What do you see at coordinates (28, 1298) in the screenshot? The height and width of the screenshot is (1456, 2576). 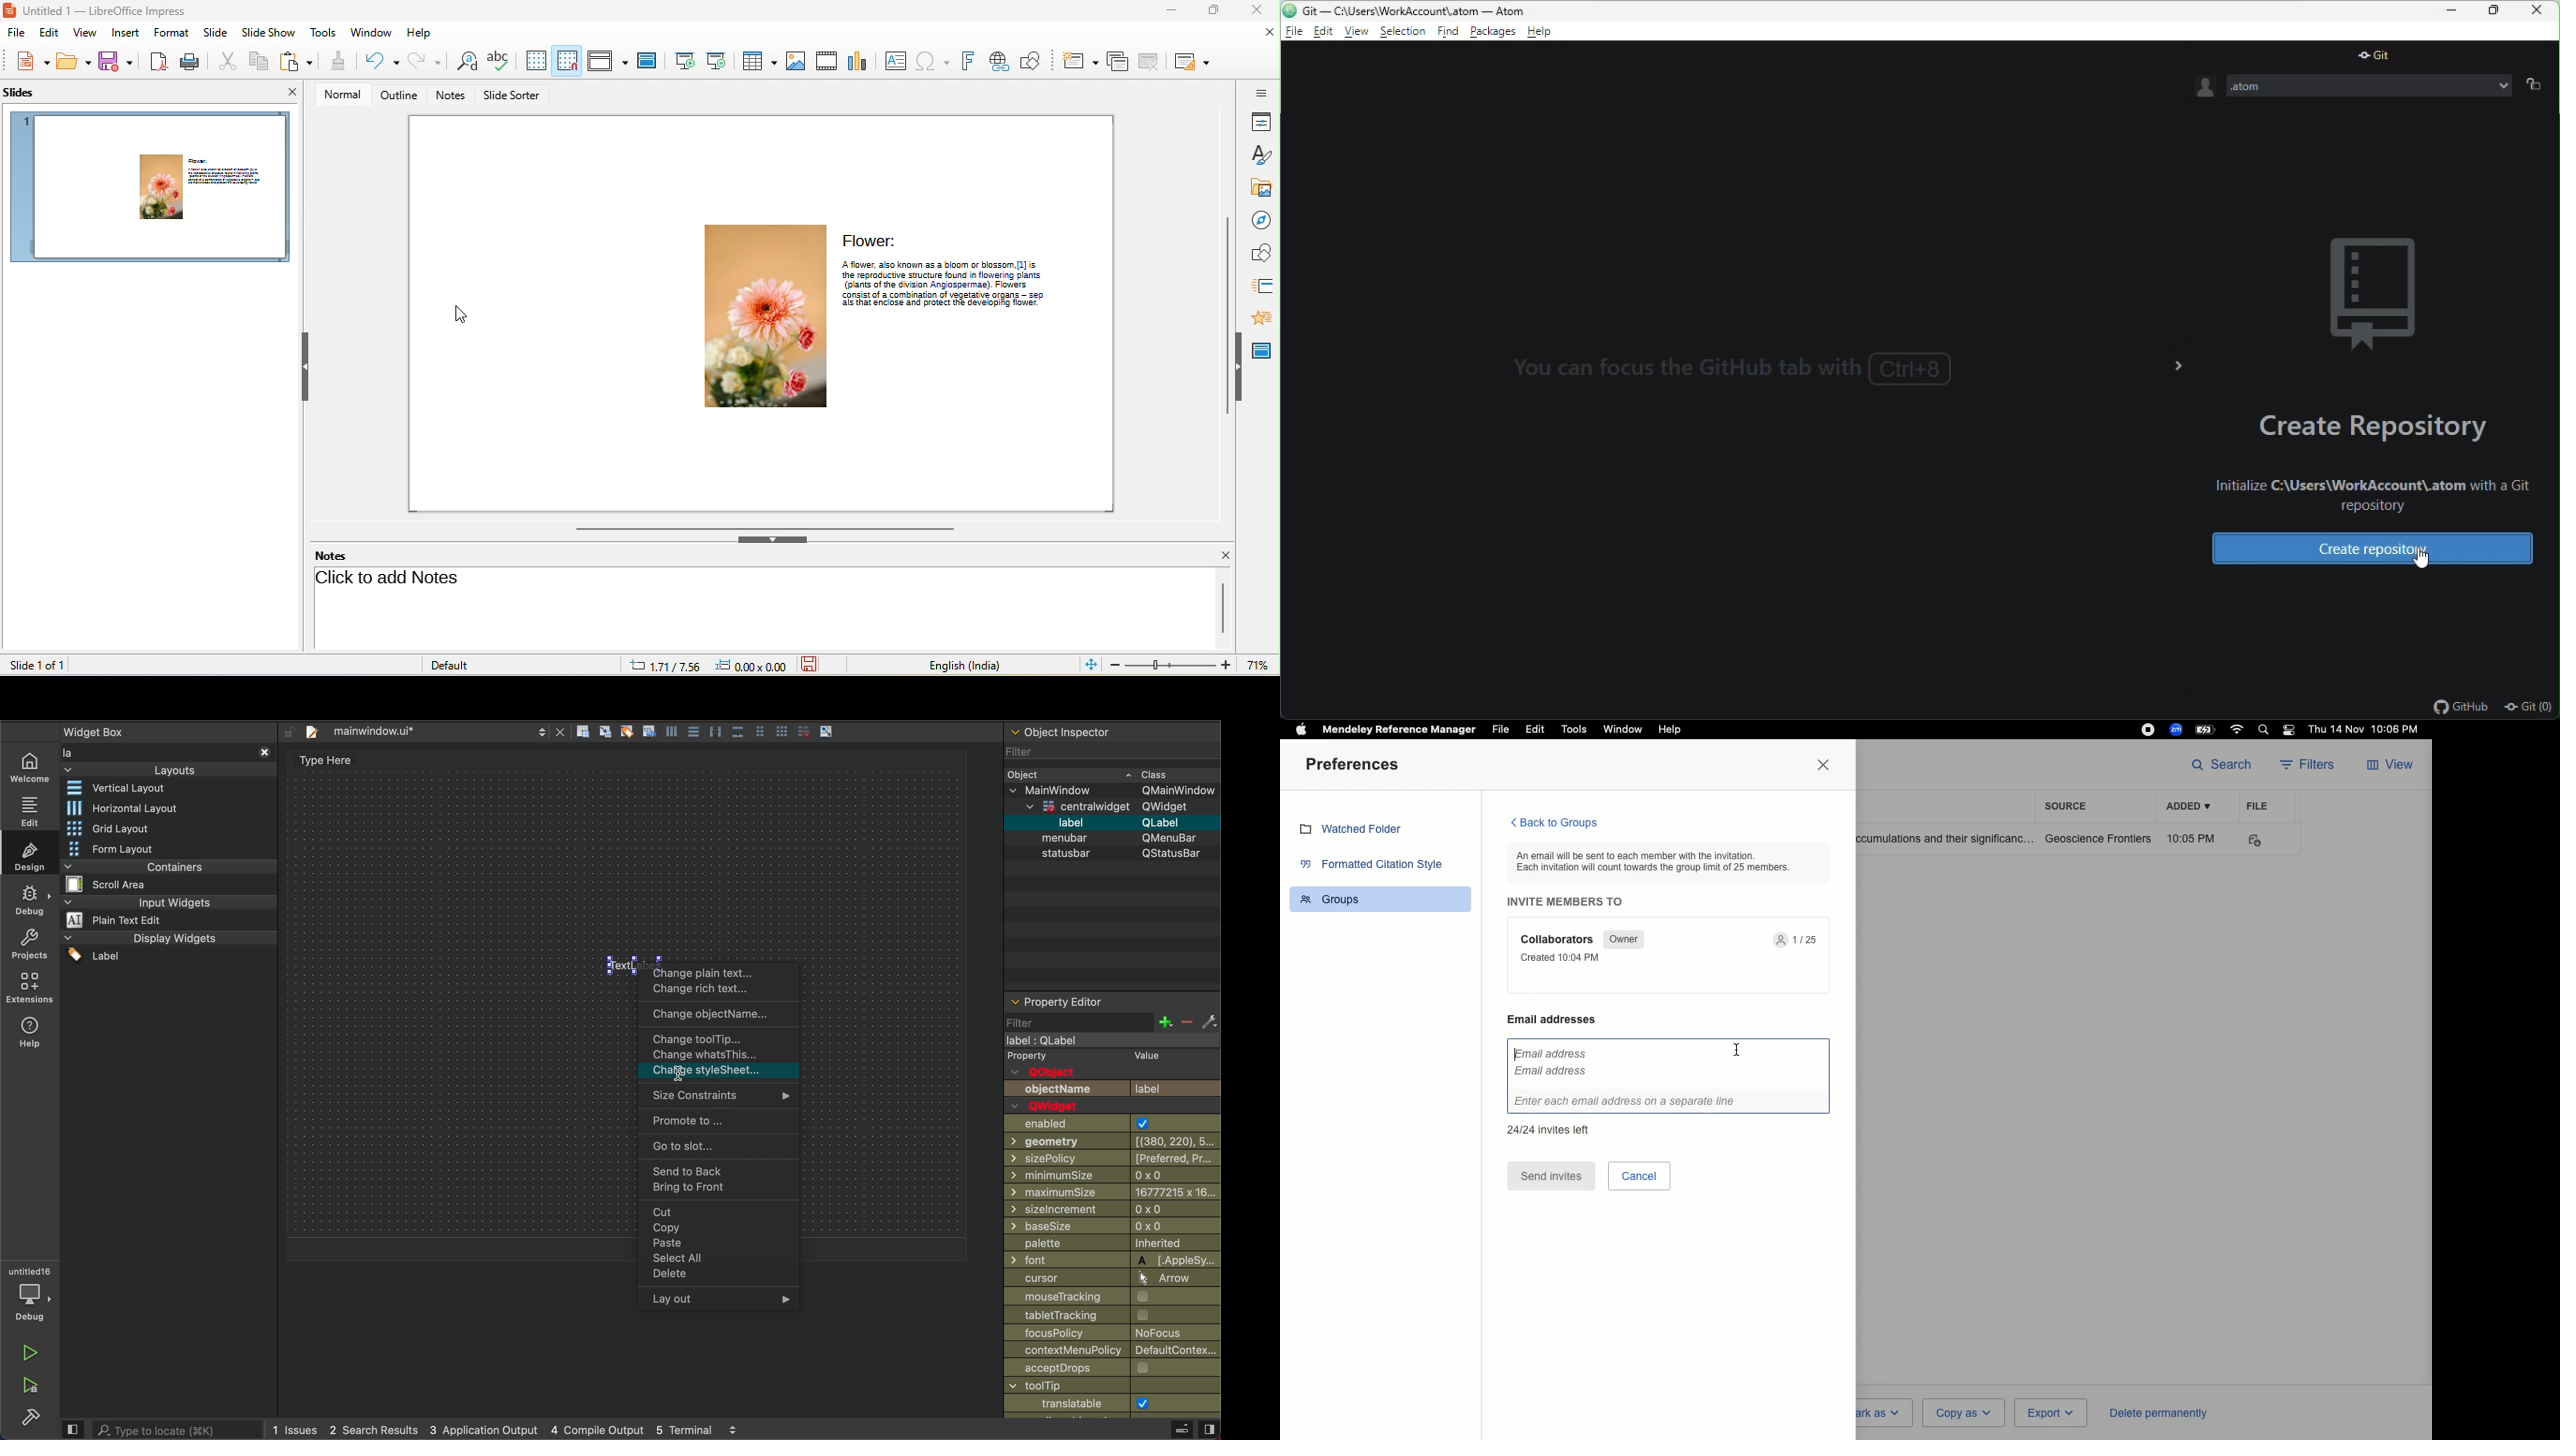 I see `debug` at bounding box center [28, 1298].